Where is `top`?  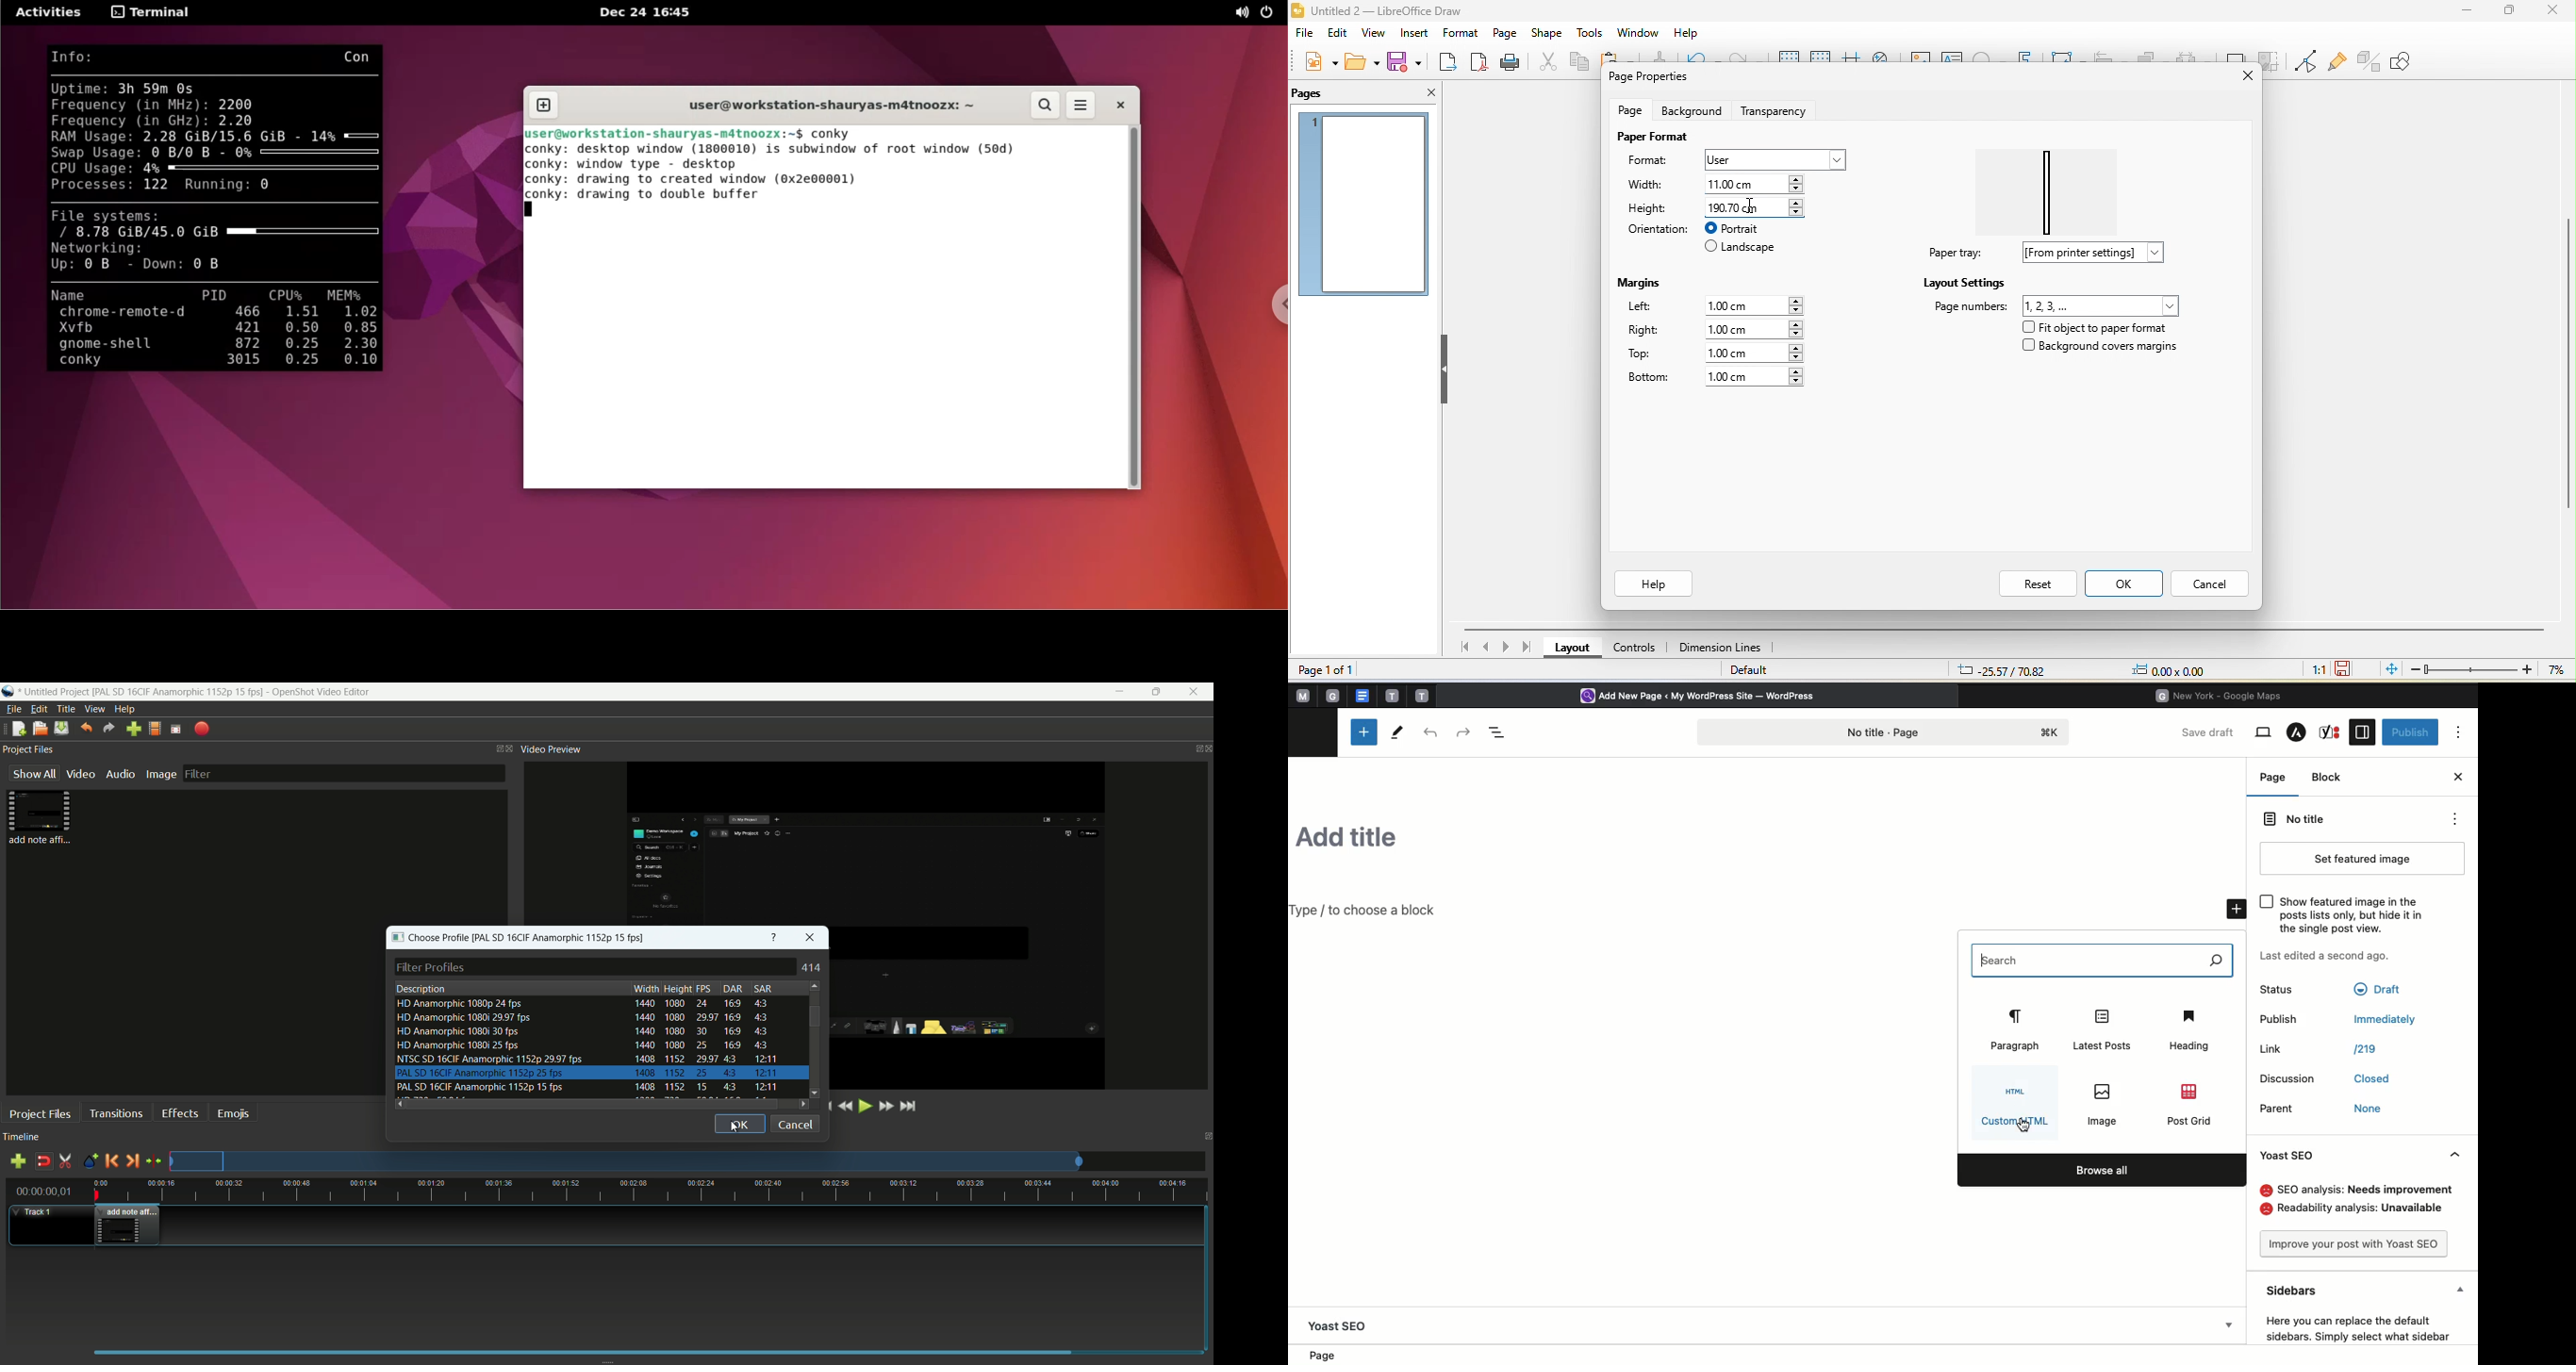
top is located at coordinates (1648, 354).